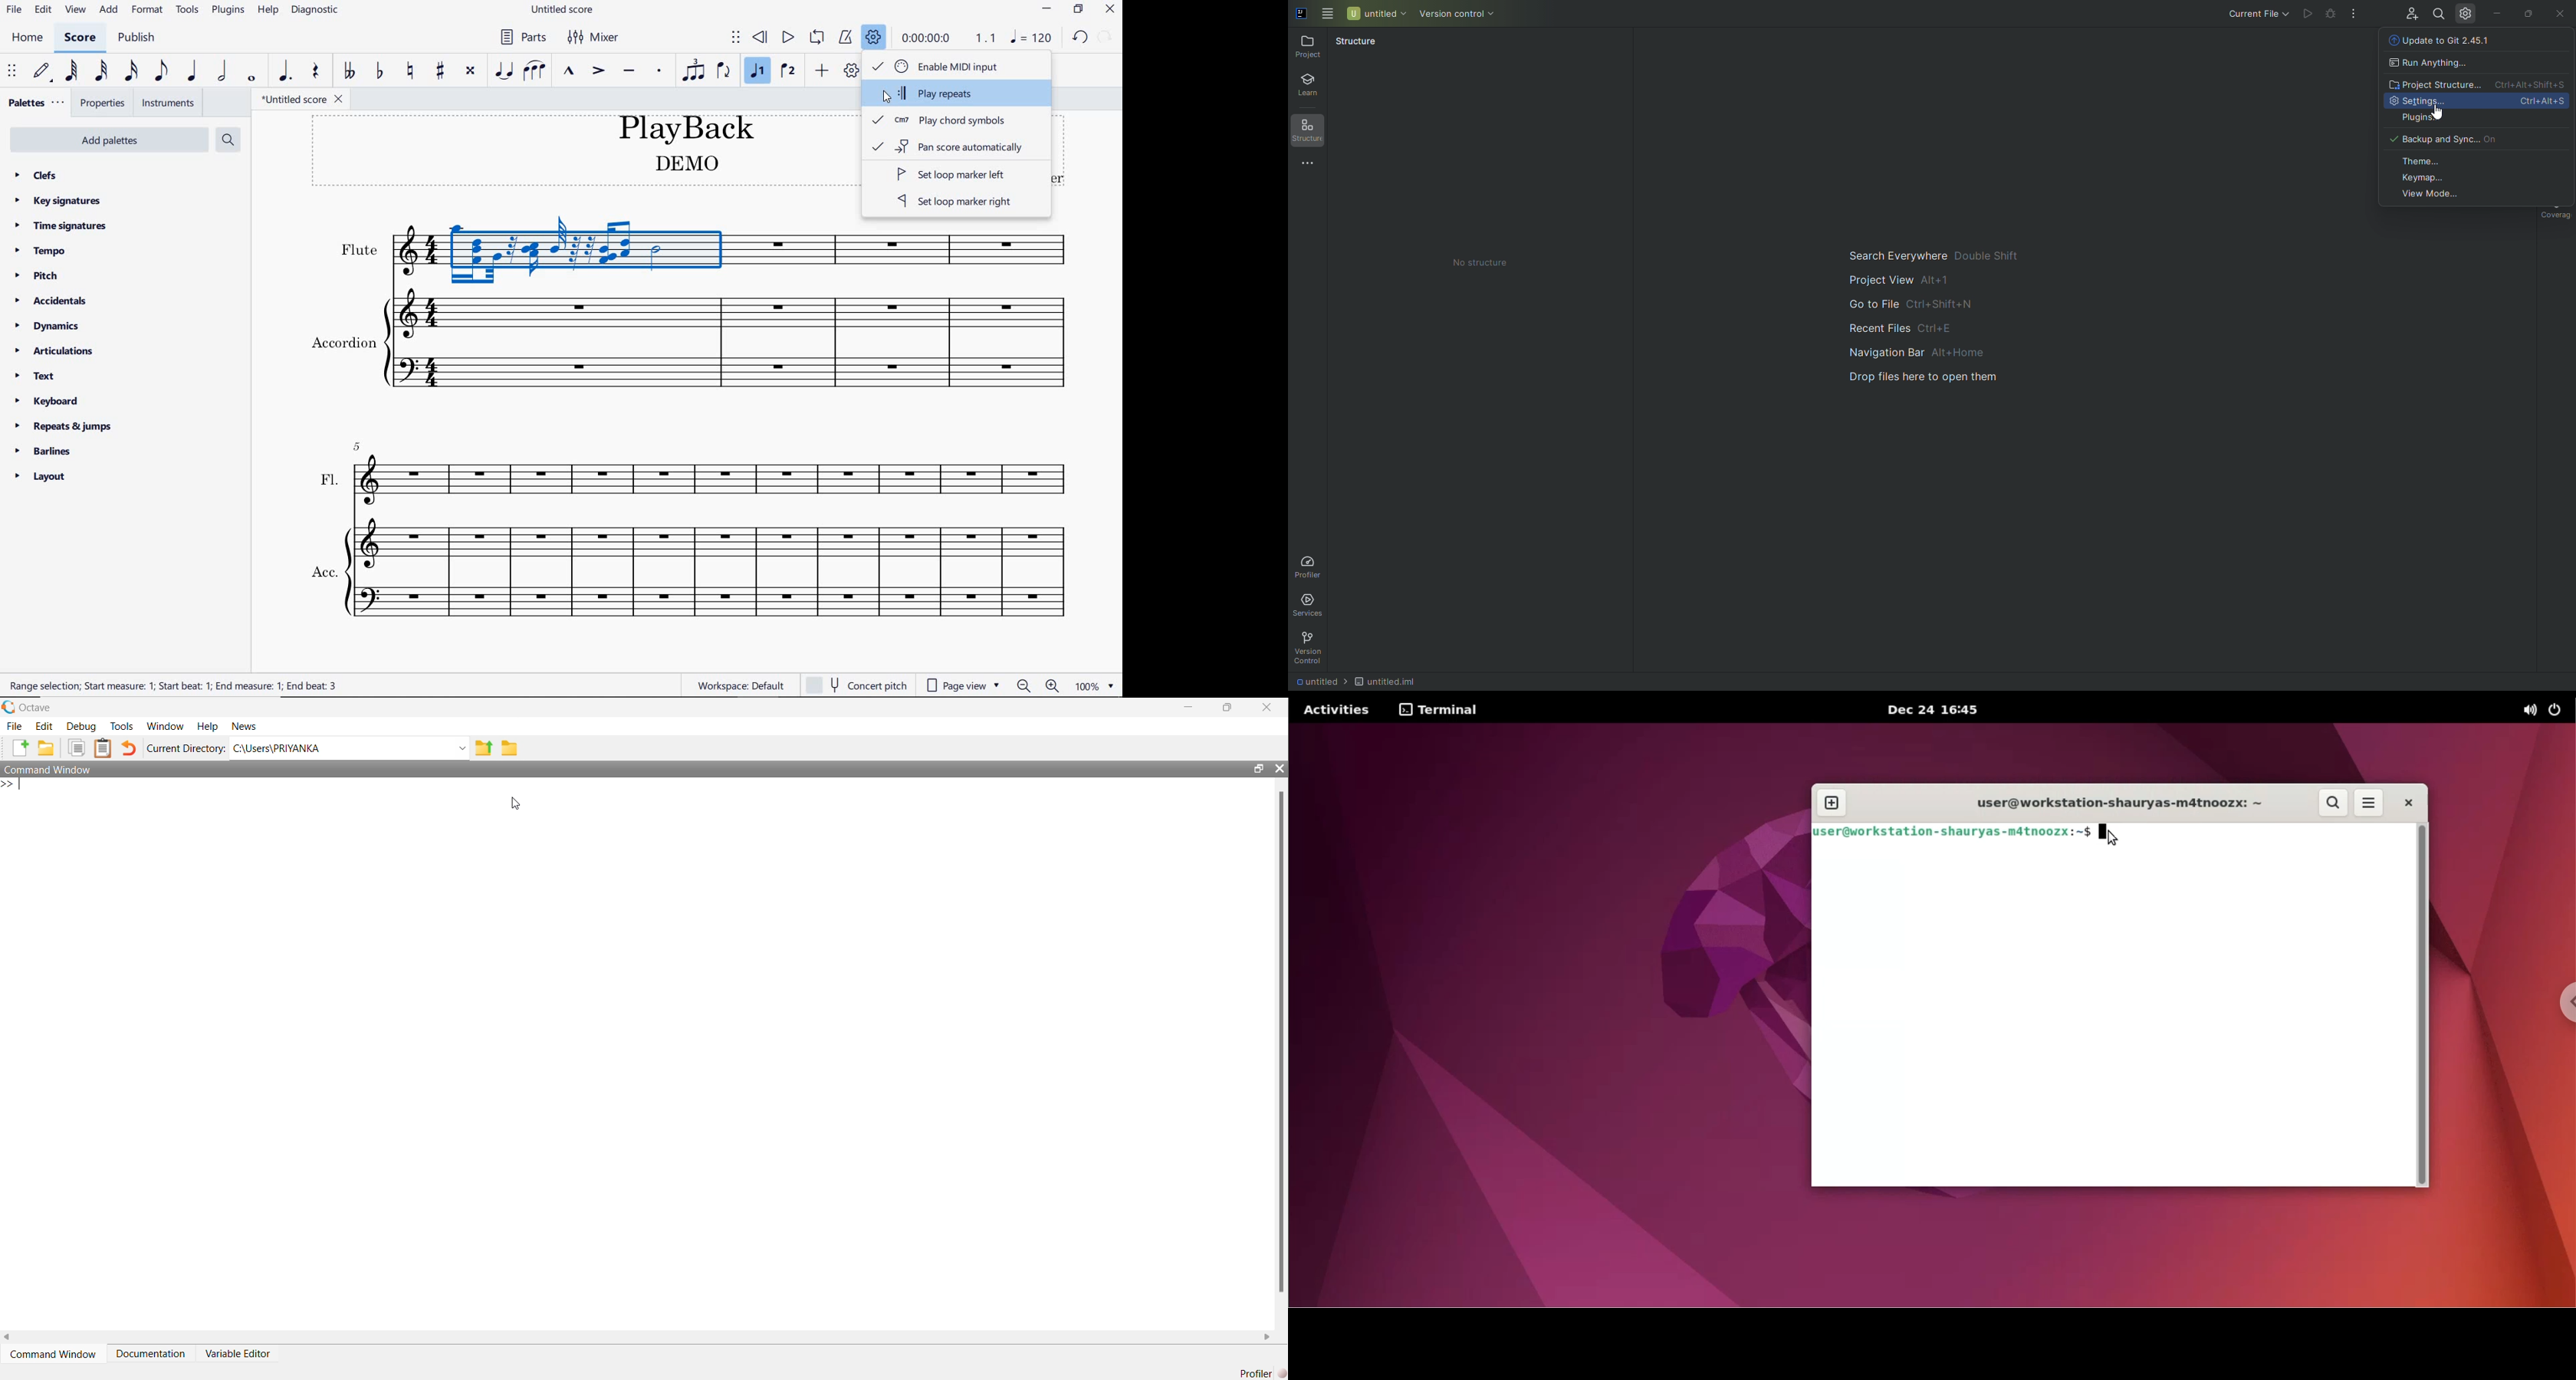 Image resolution: width=2576 pixels, height=1400 pixels. Describe the element at coordinates (267, 11) in the screenshot. I see `help` at that location.